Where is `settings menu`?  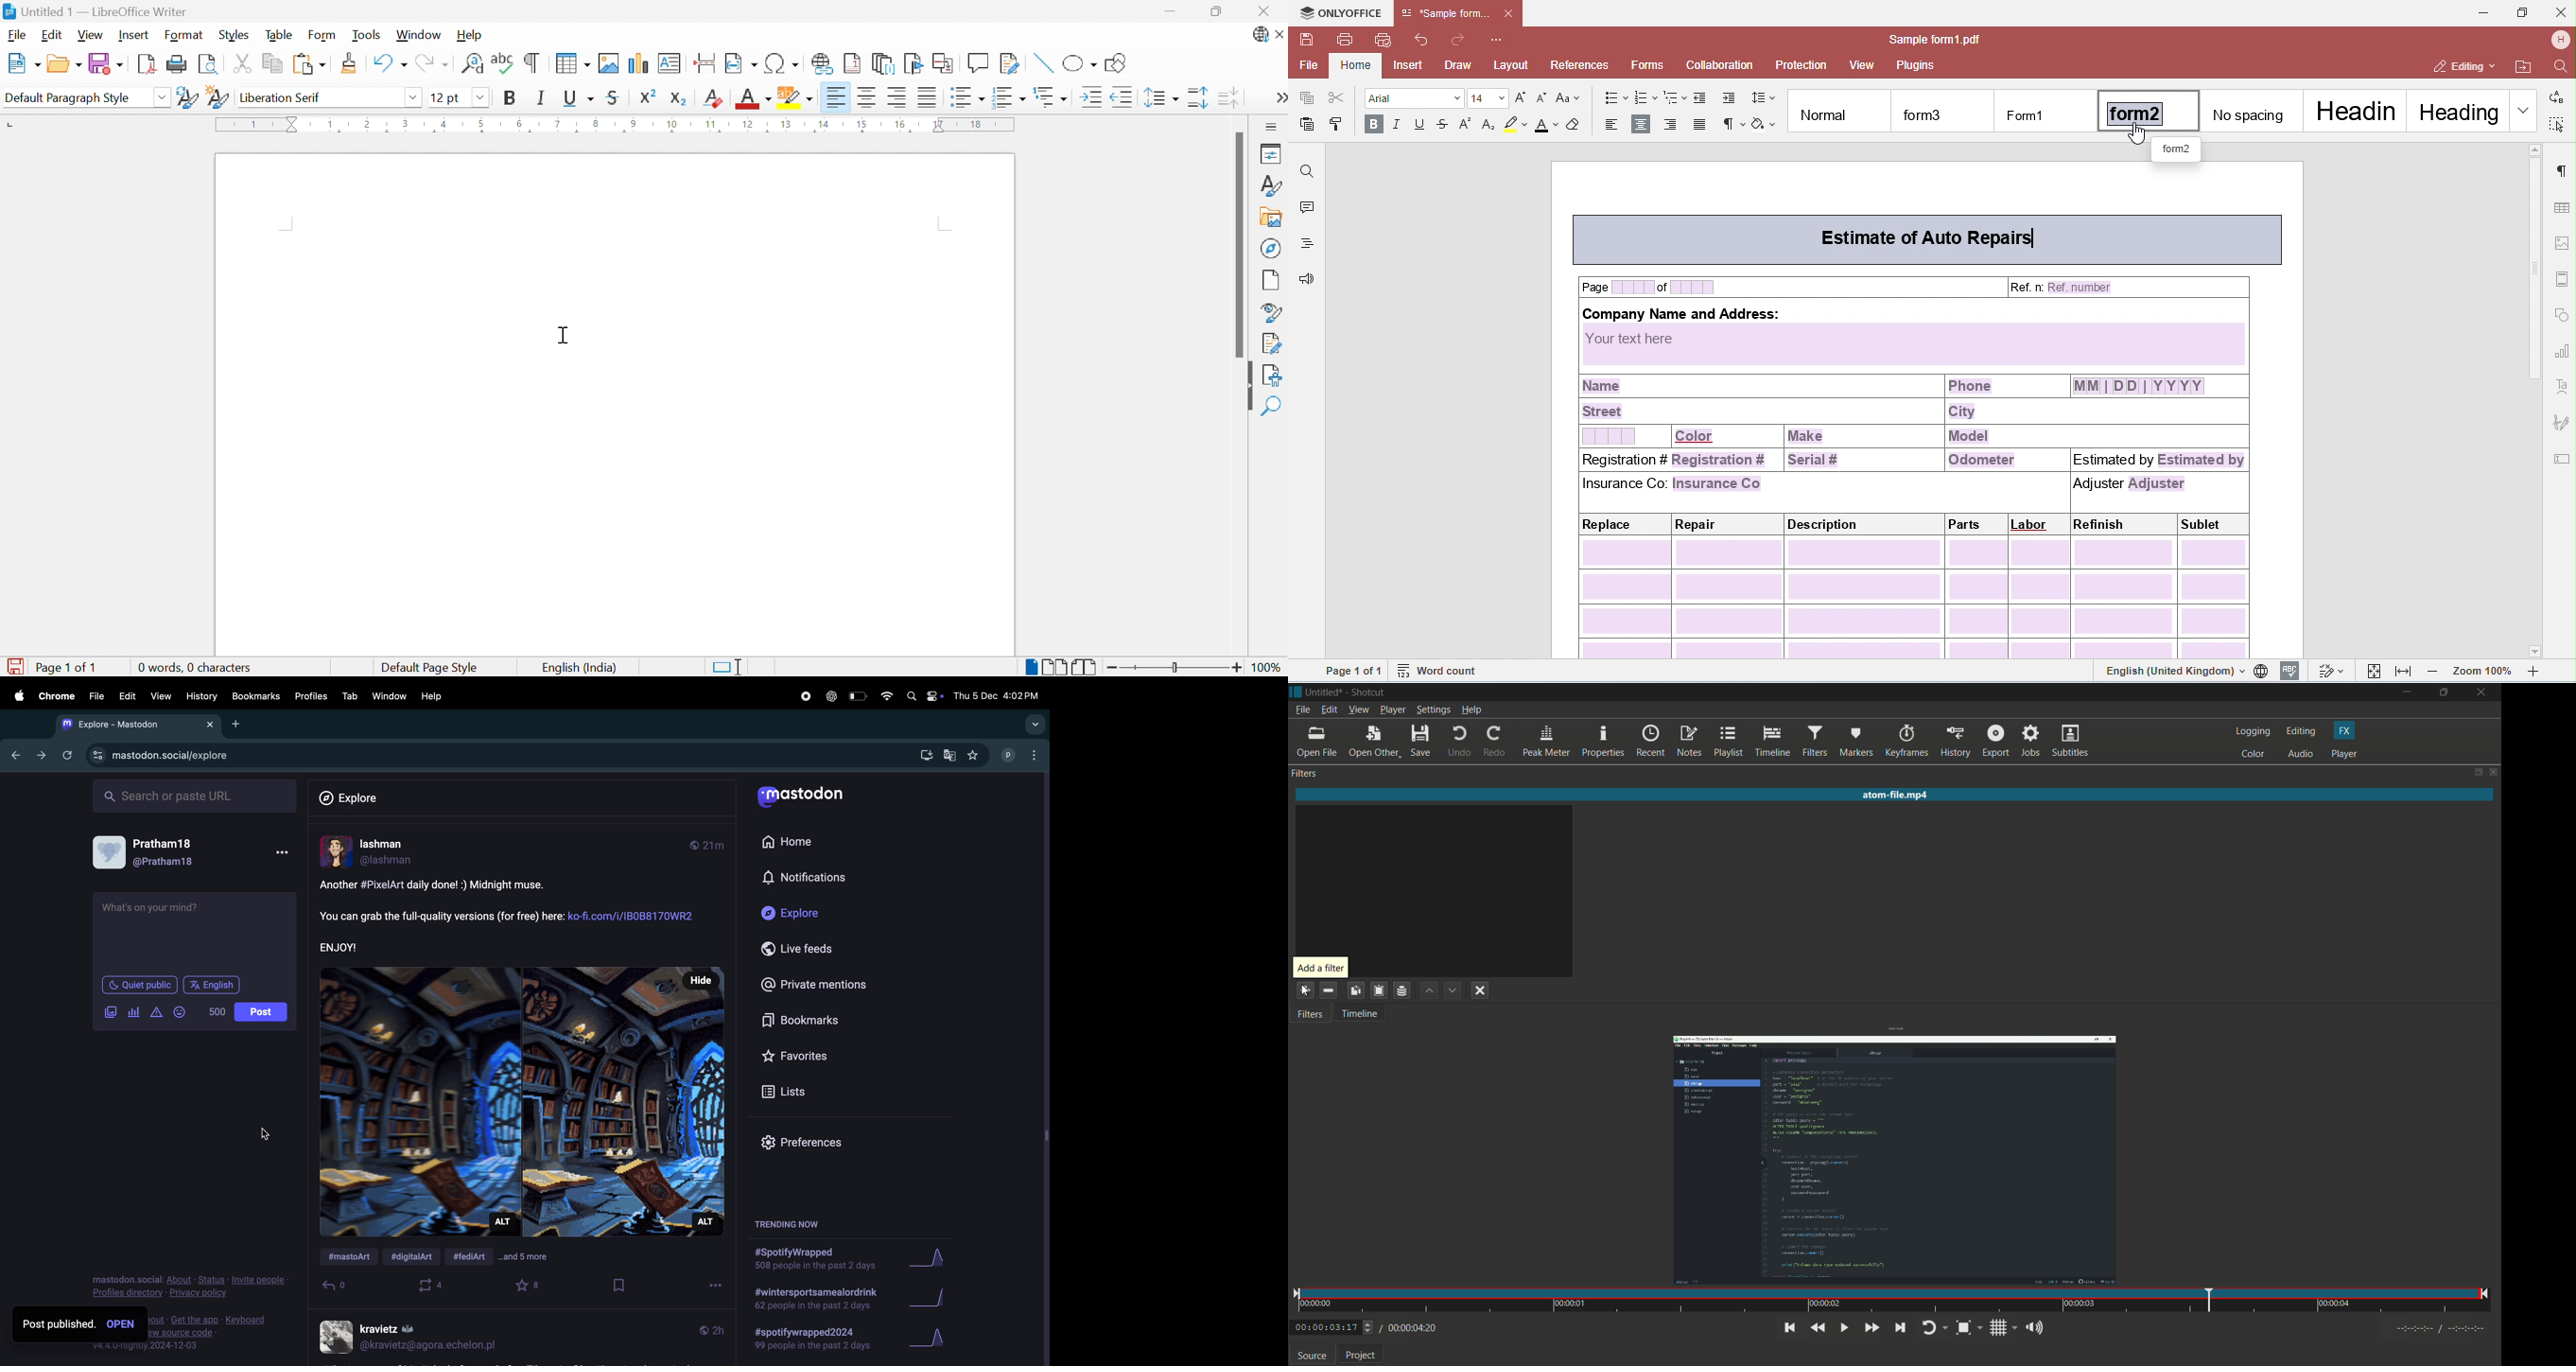 settings menu is located at coordinates (1433, 710).